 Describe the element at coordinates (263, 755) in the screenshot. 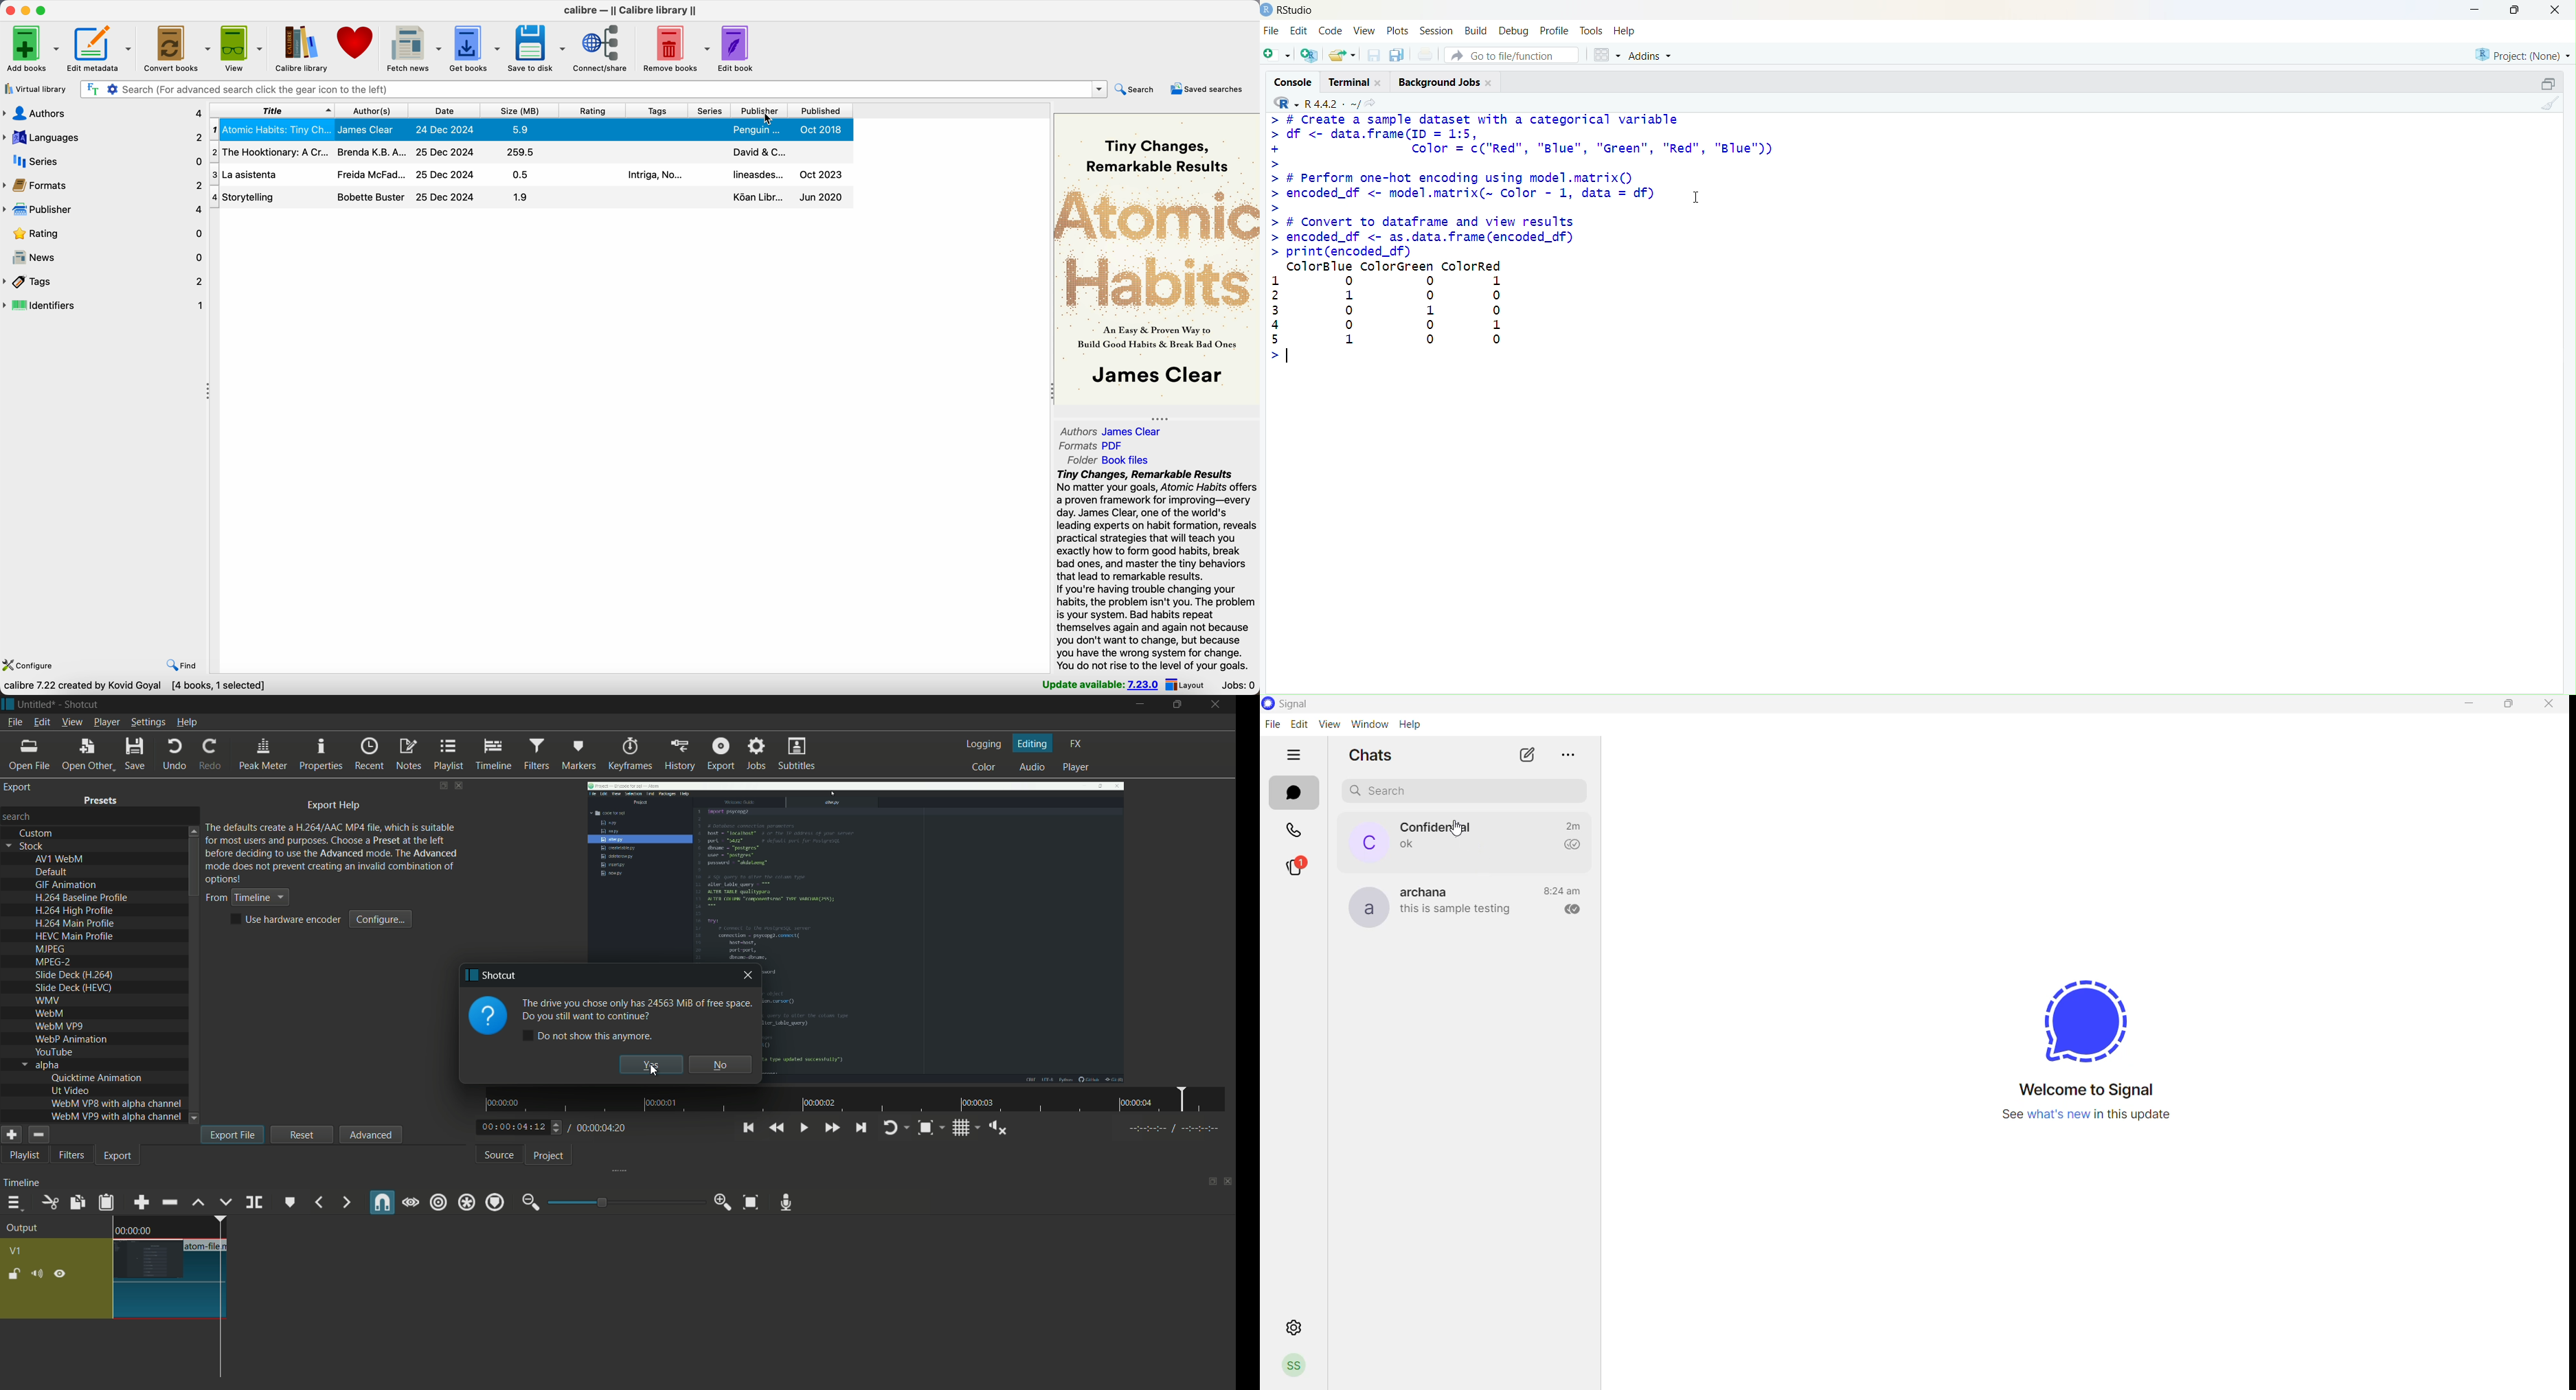

I see `peak meter` at that location.